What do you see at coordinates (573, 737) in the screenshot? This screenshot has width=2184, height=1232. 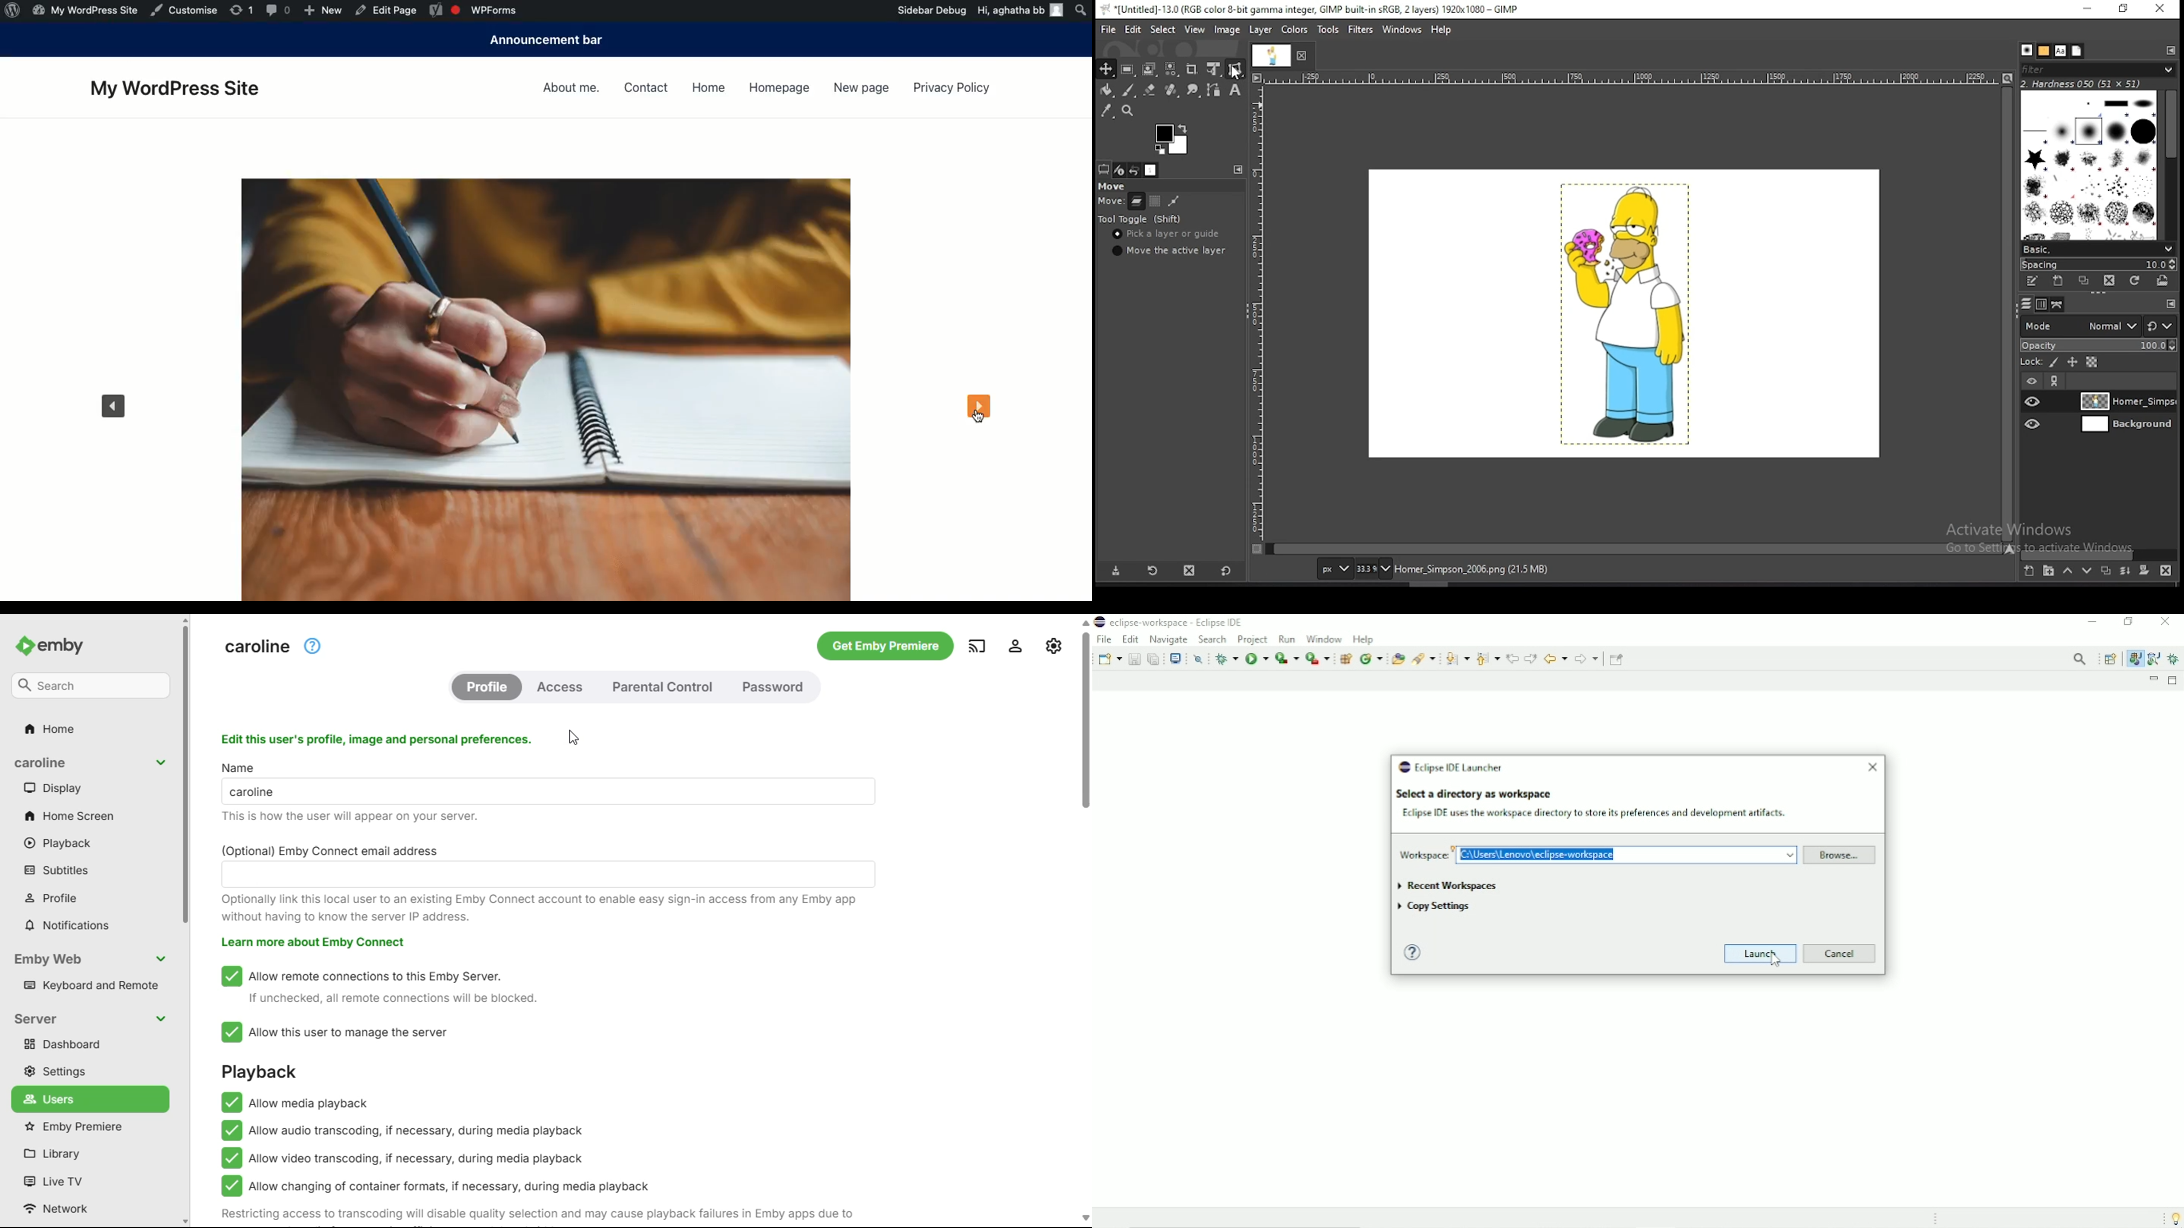 I see `cursor` at bounding box center [573, 737].